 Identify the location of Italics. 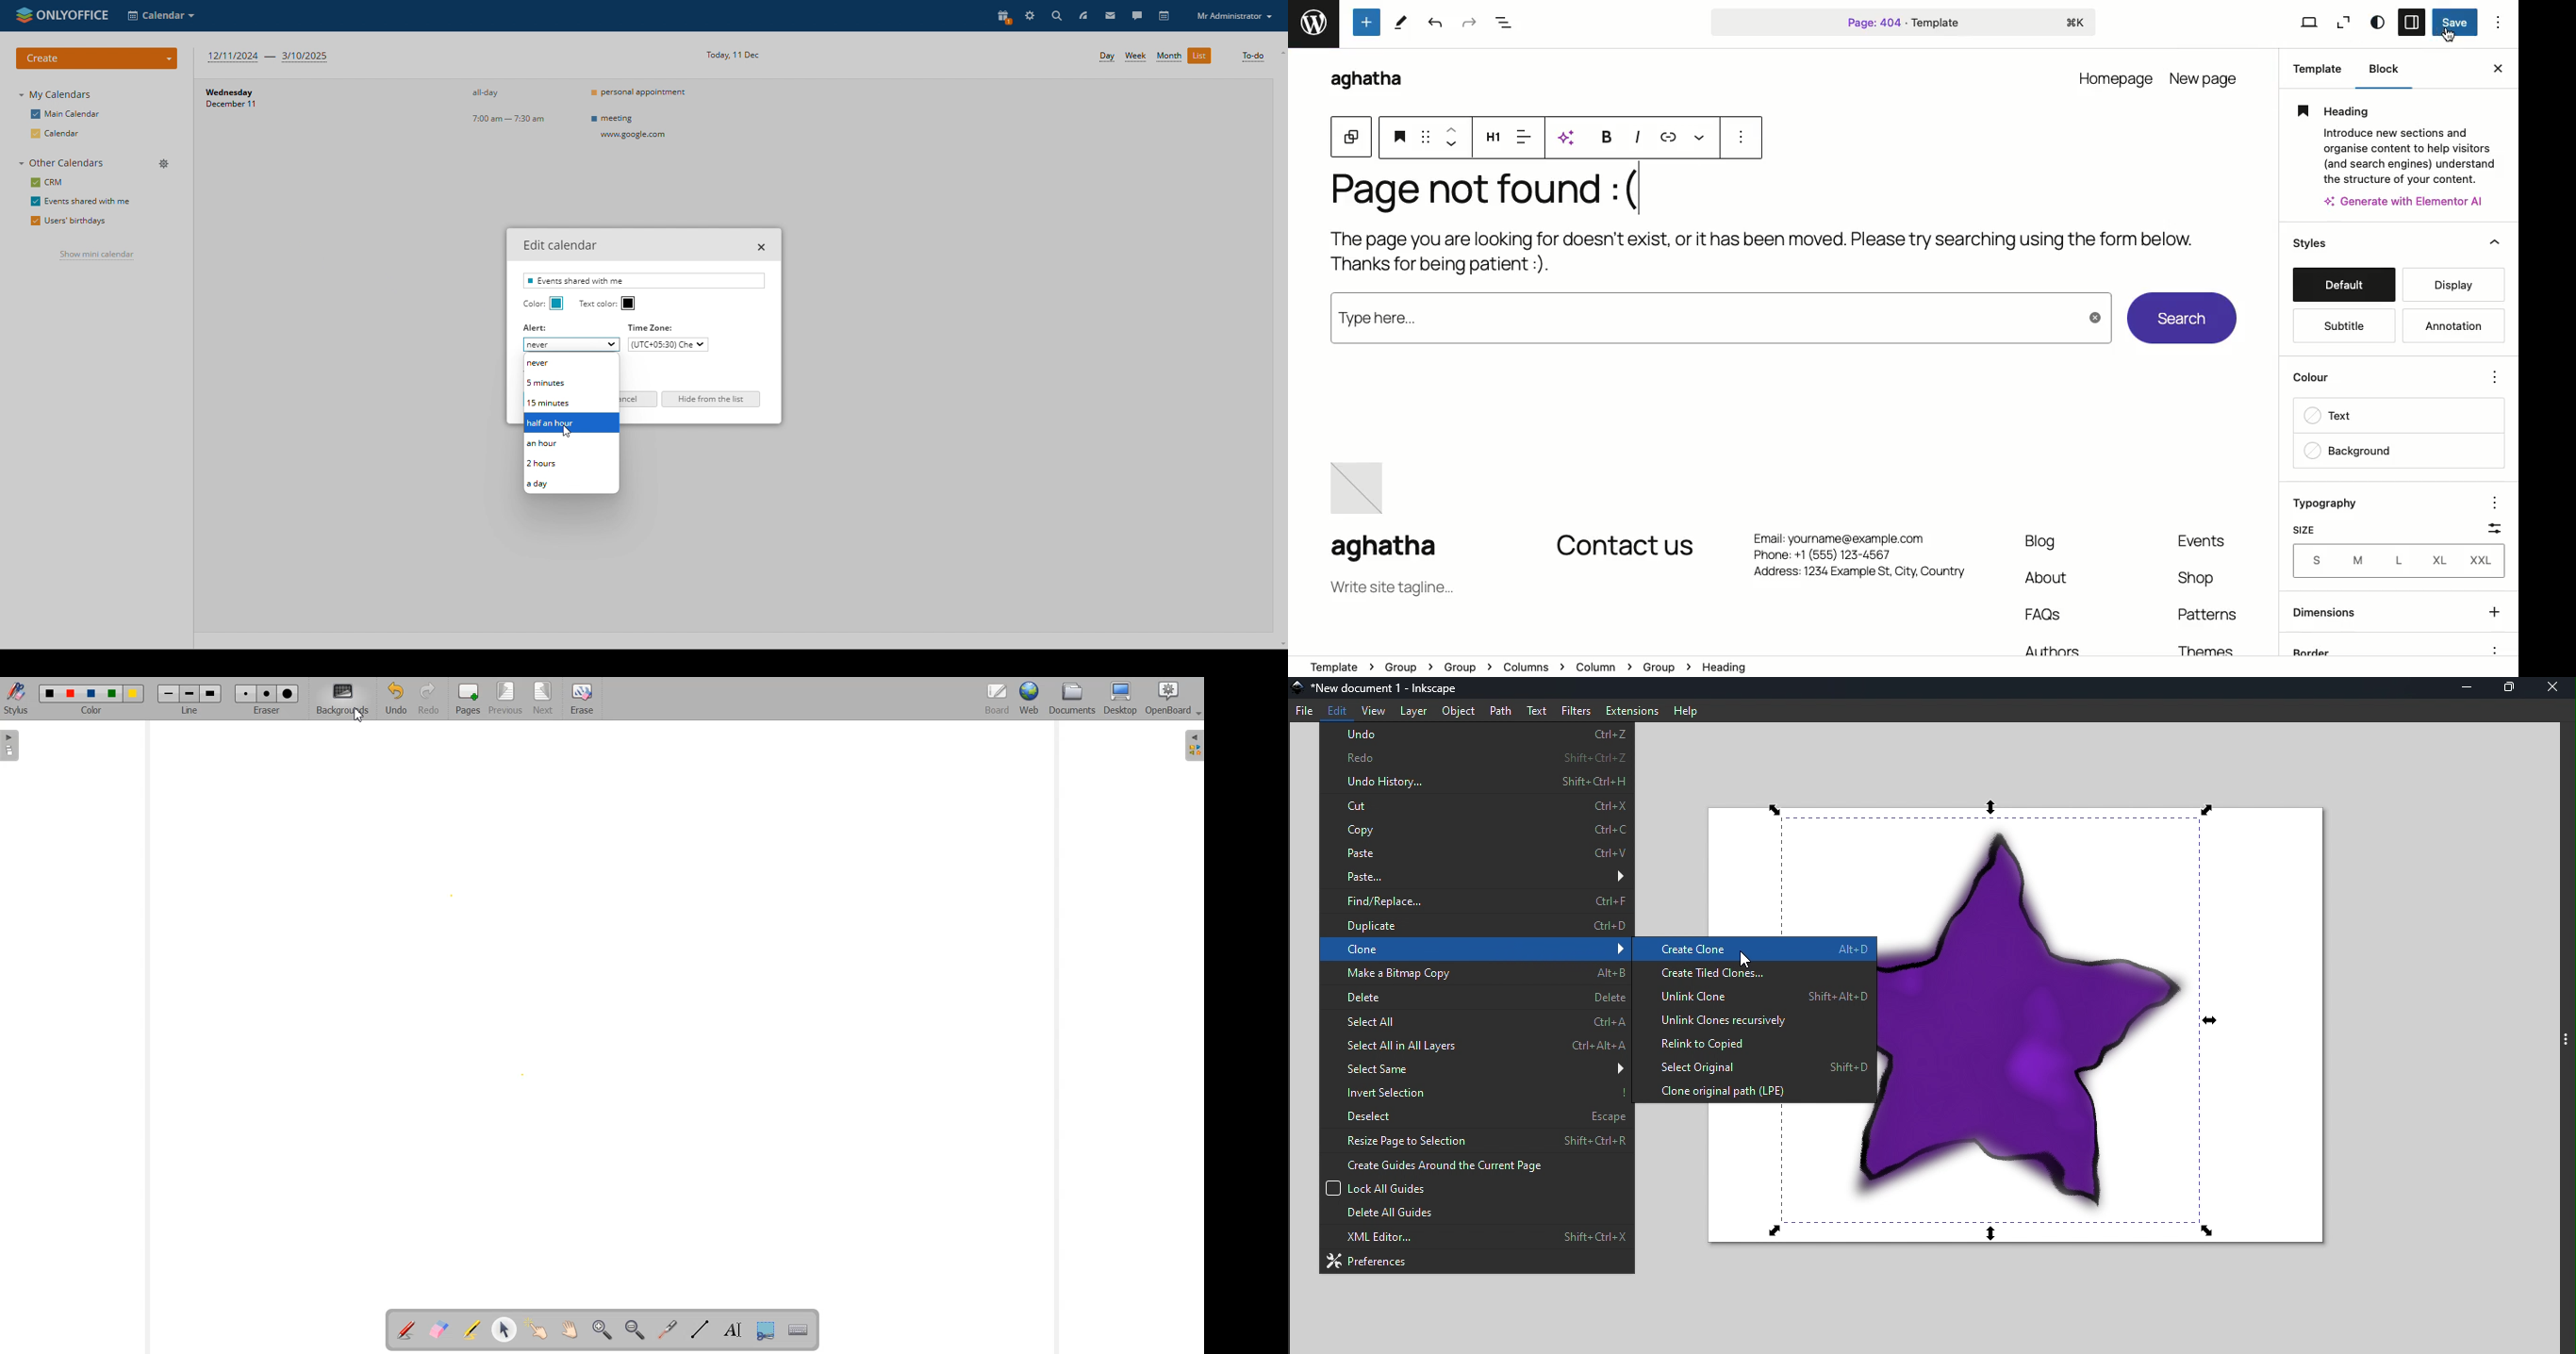
(1638, 137).